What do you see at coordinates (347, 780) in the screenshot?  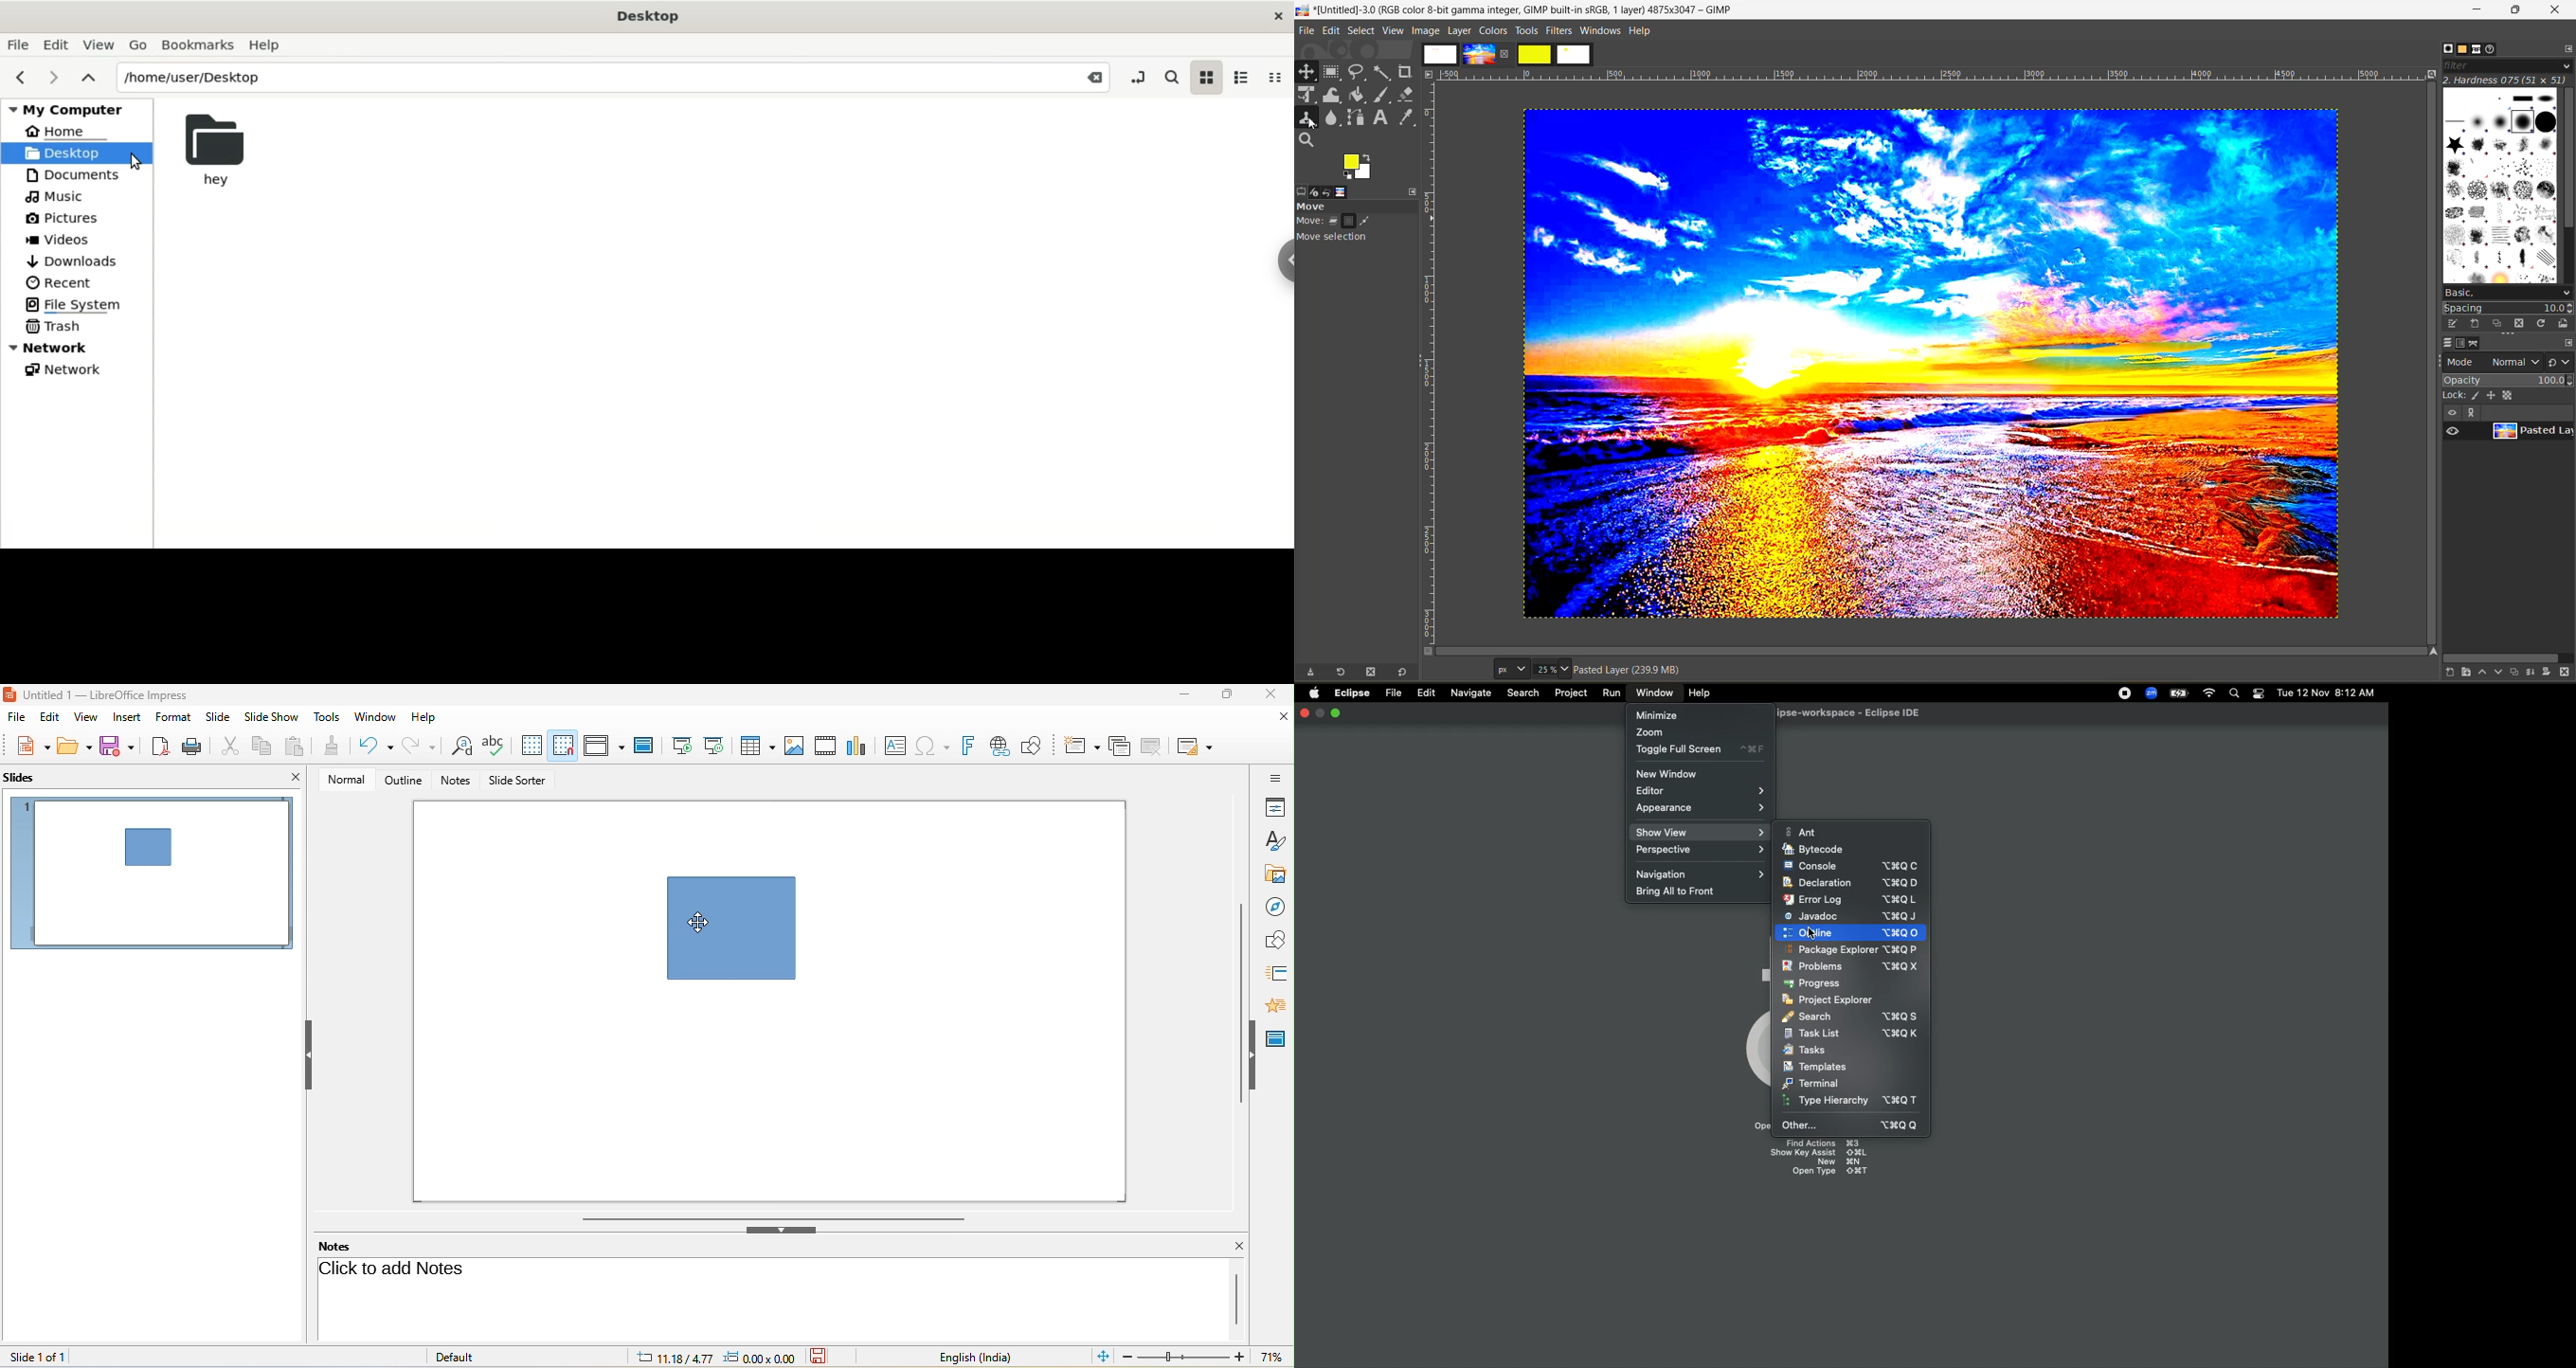 I see `normal` at bounding box center [347, 780].